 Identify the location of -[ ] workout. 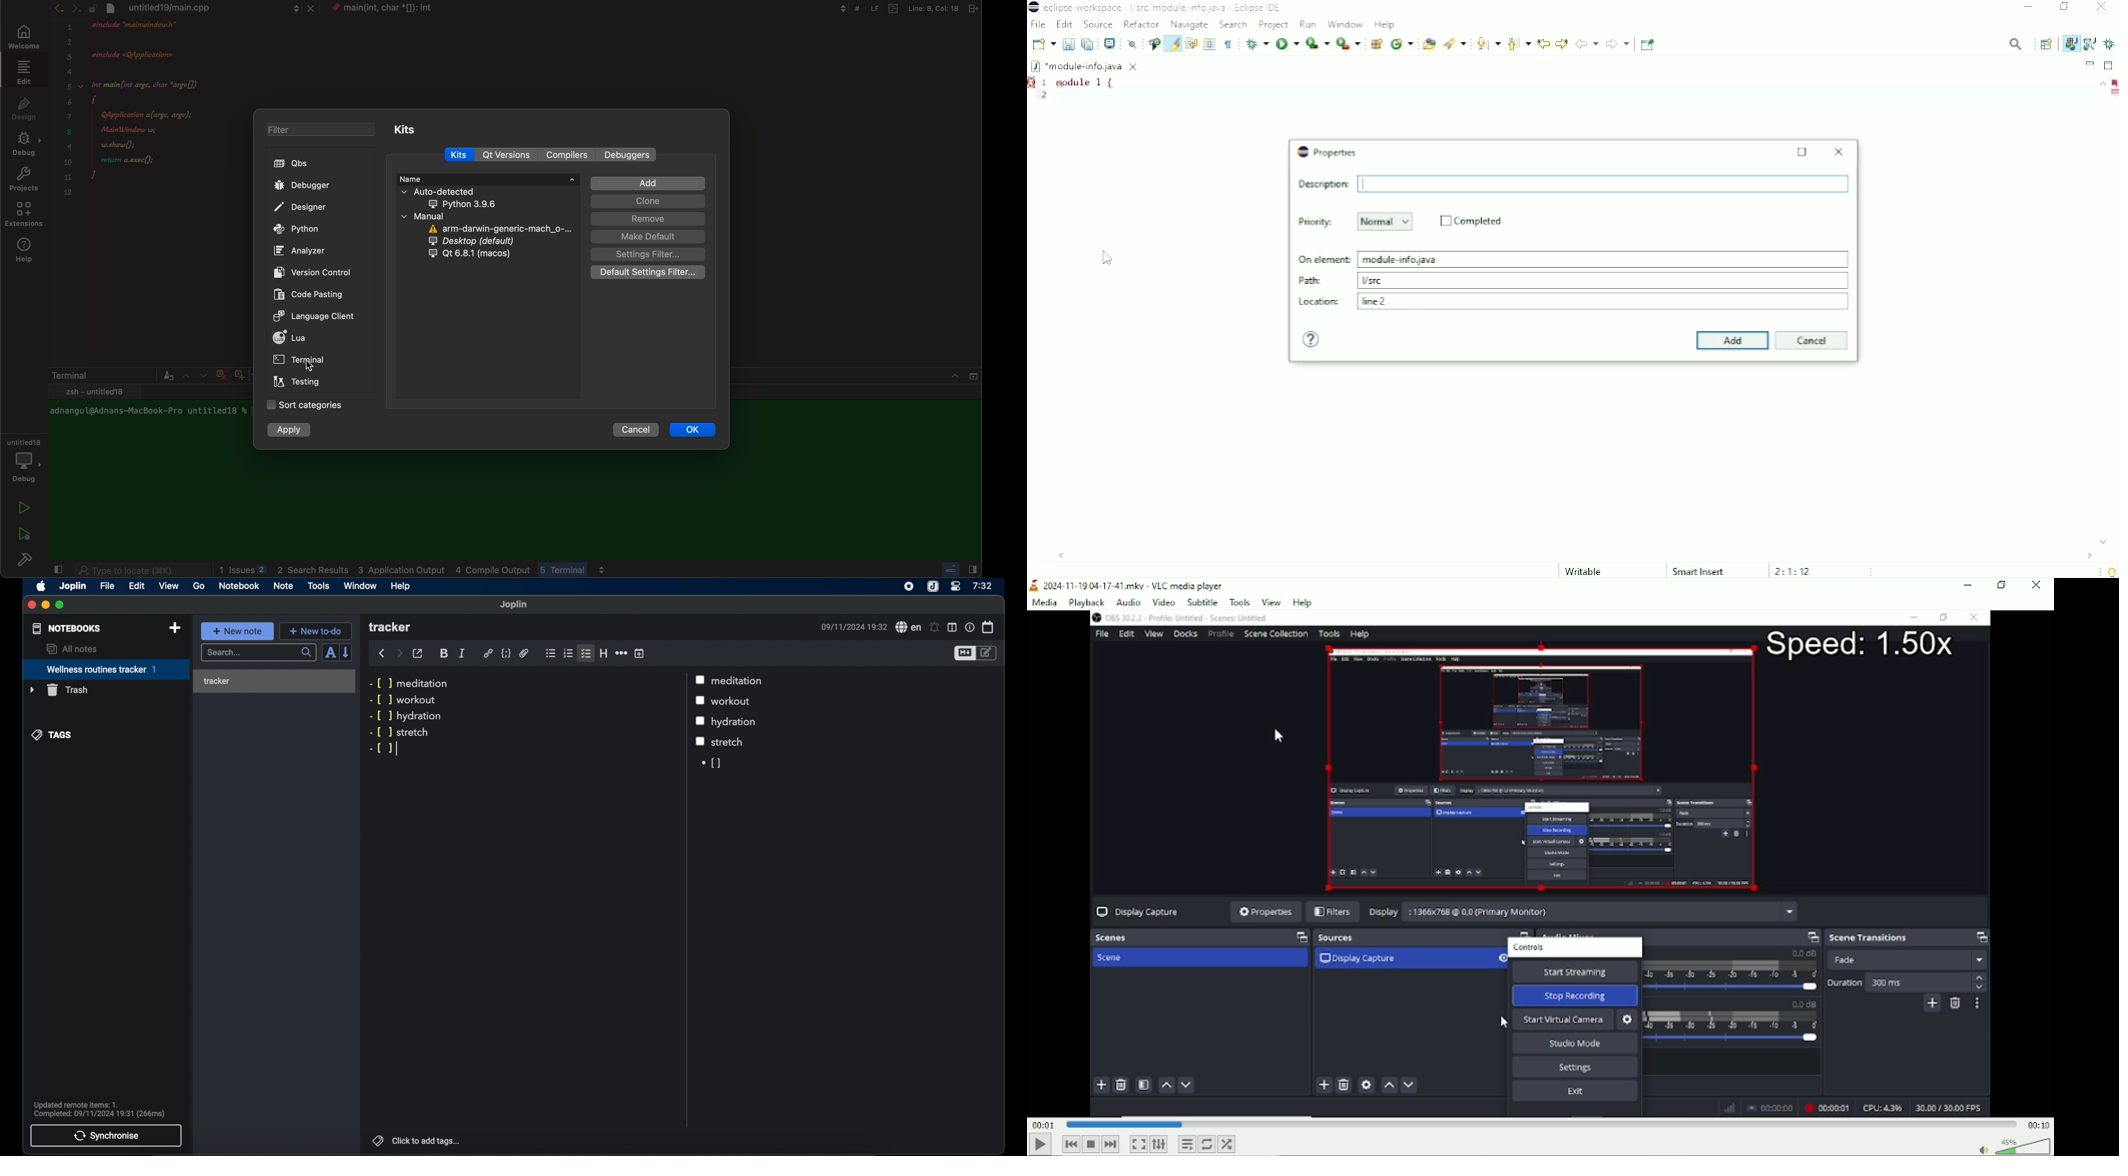
(403, 700).